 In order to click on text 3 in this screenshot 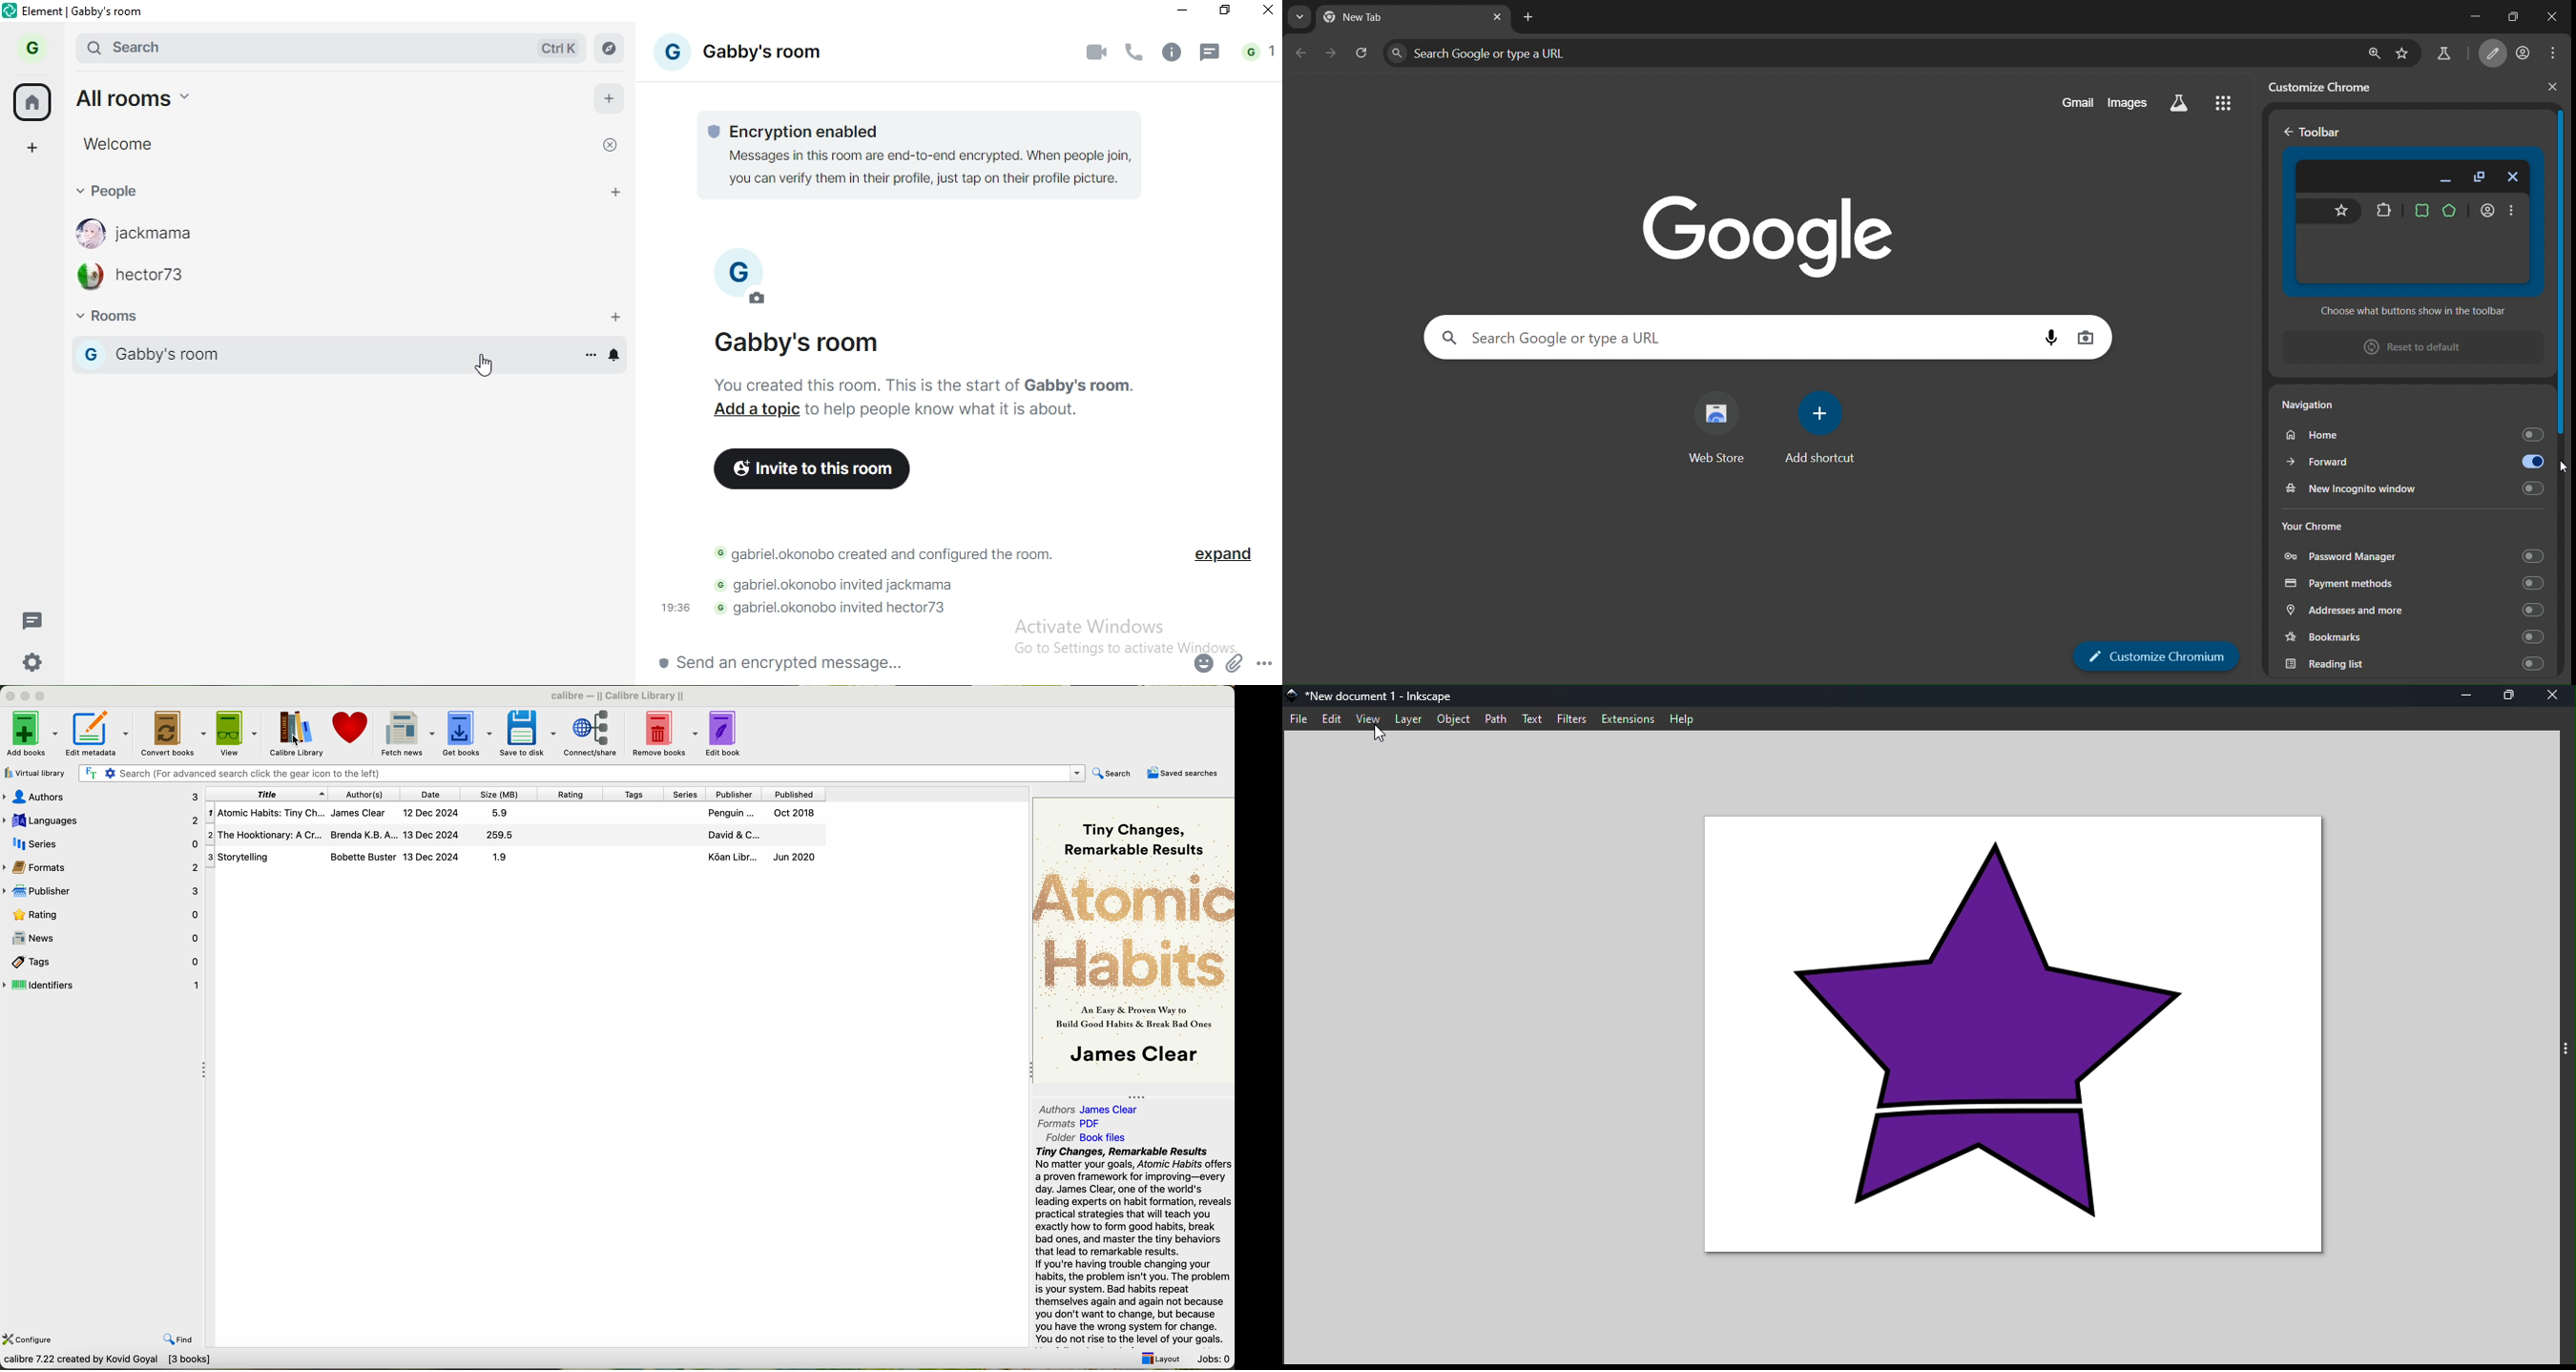, I will do `click(881, 557)`.